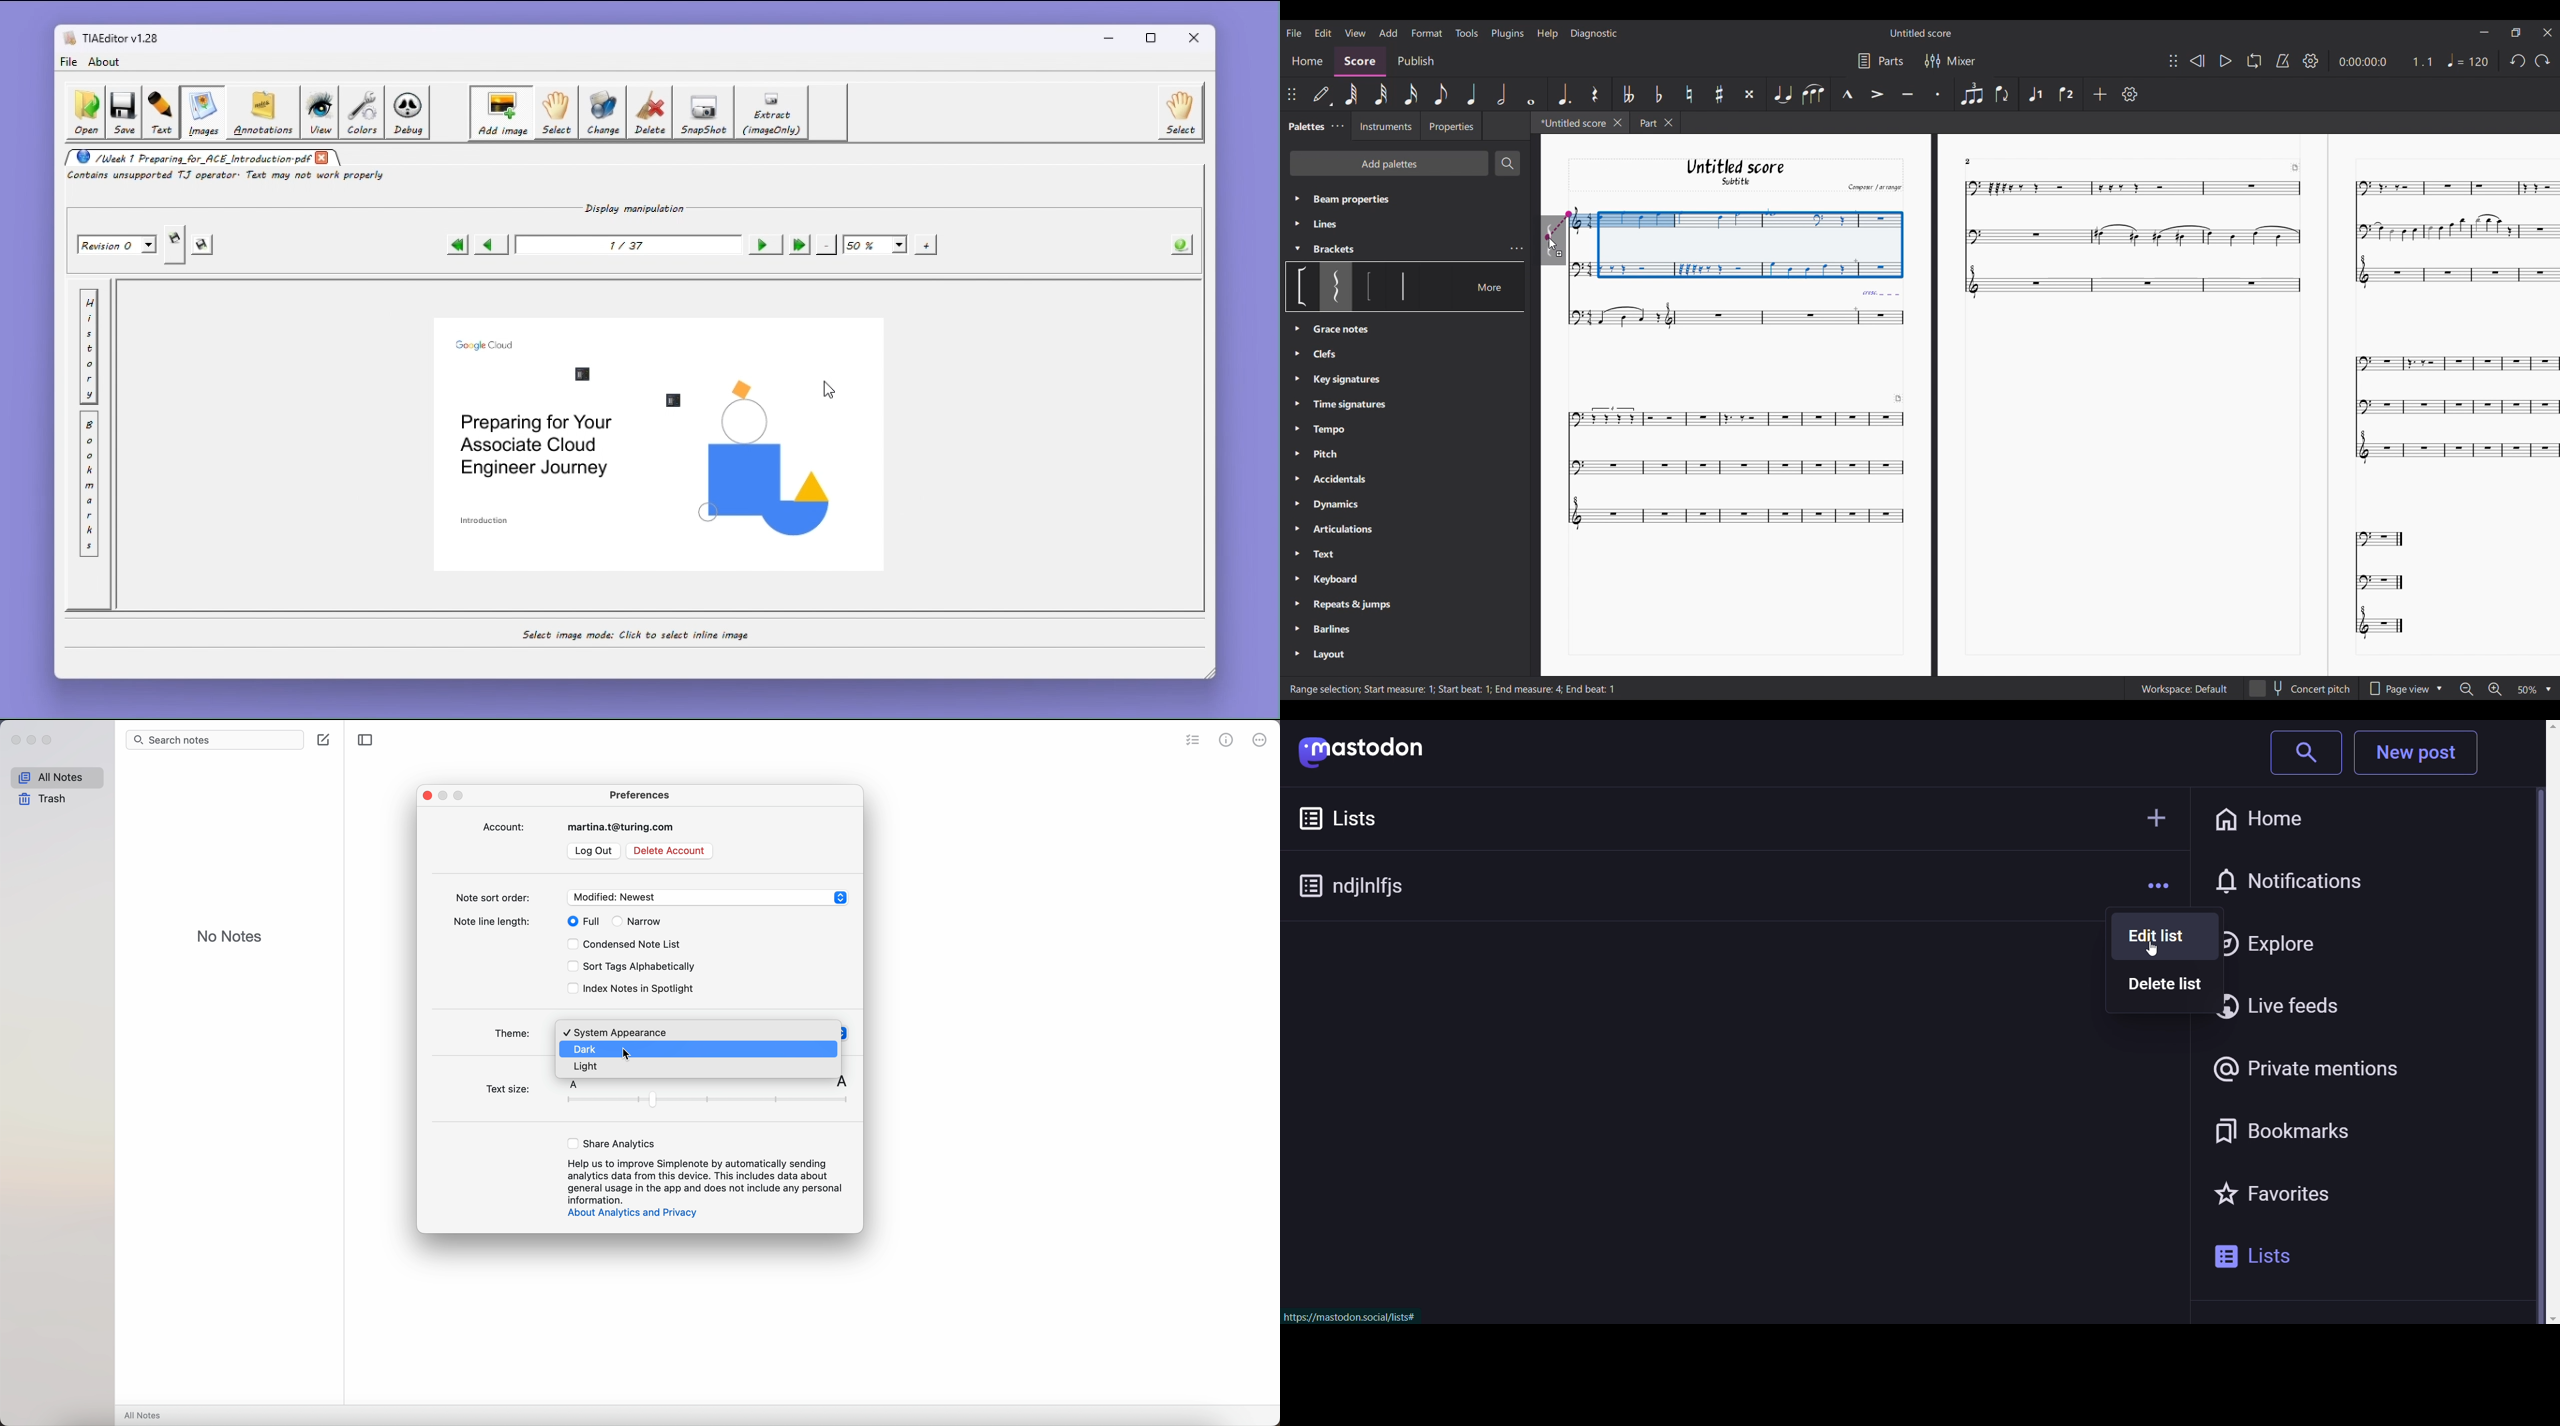 The width and height of the screenshot is (2576, 1428). What do you see at coordinates (1292, 221) in the screenshot?
I see `` at bounding box center [1292, 221].